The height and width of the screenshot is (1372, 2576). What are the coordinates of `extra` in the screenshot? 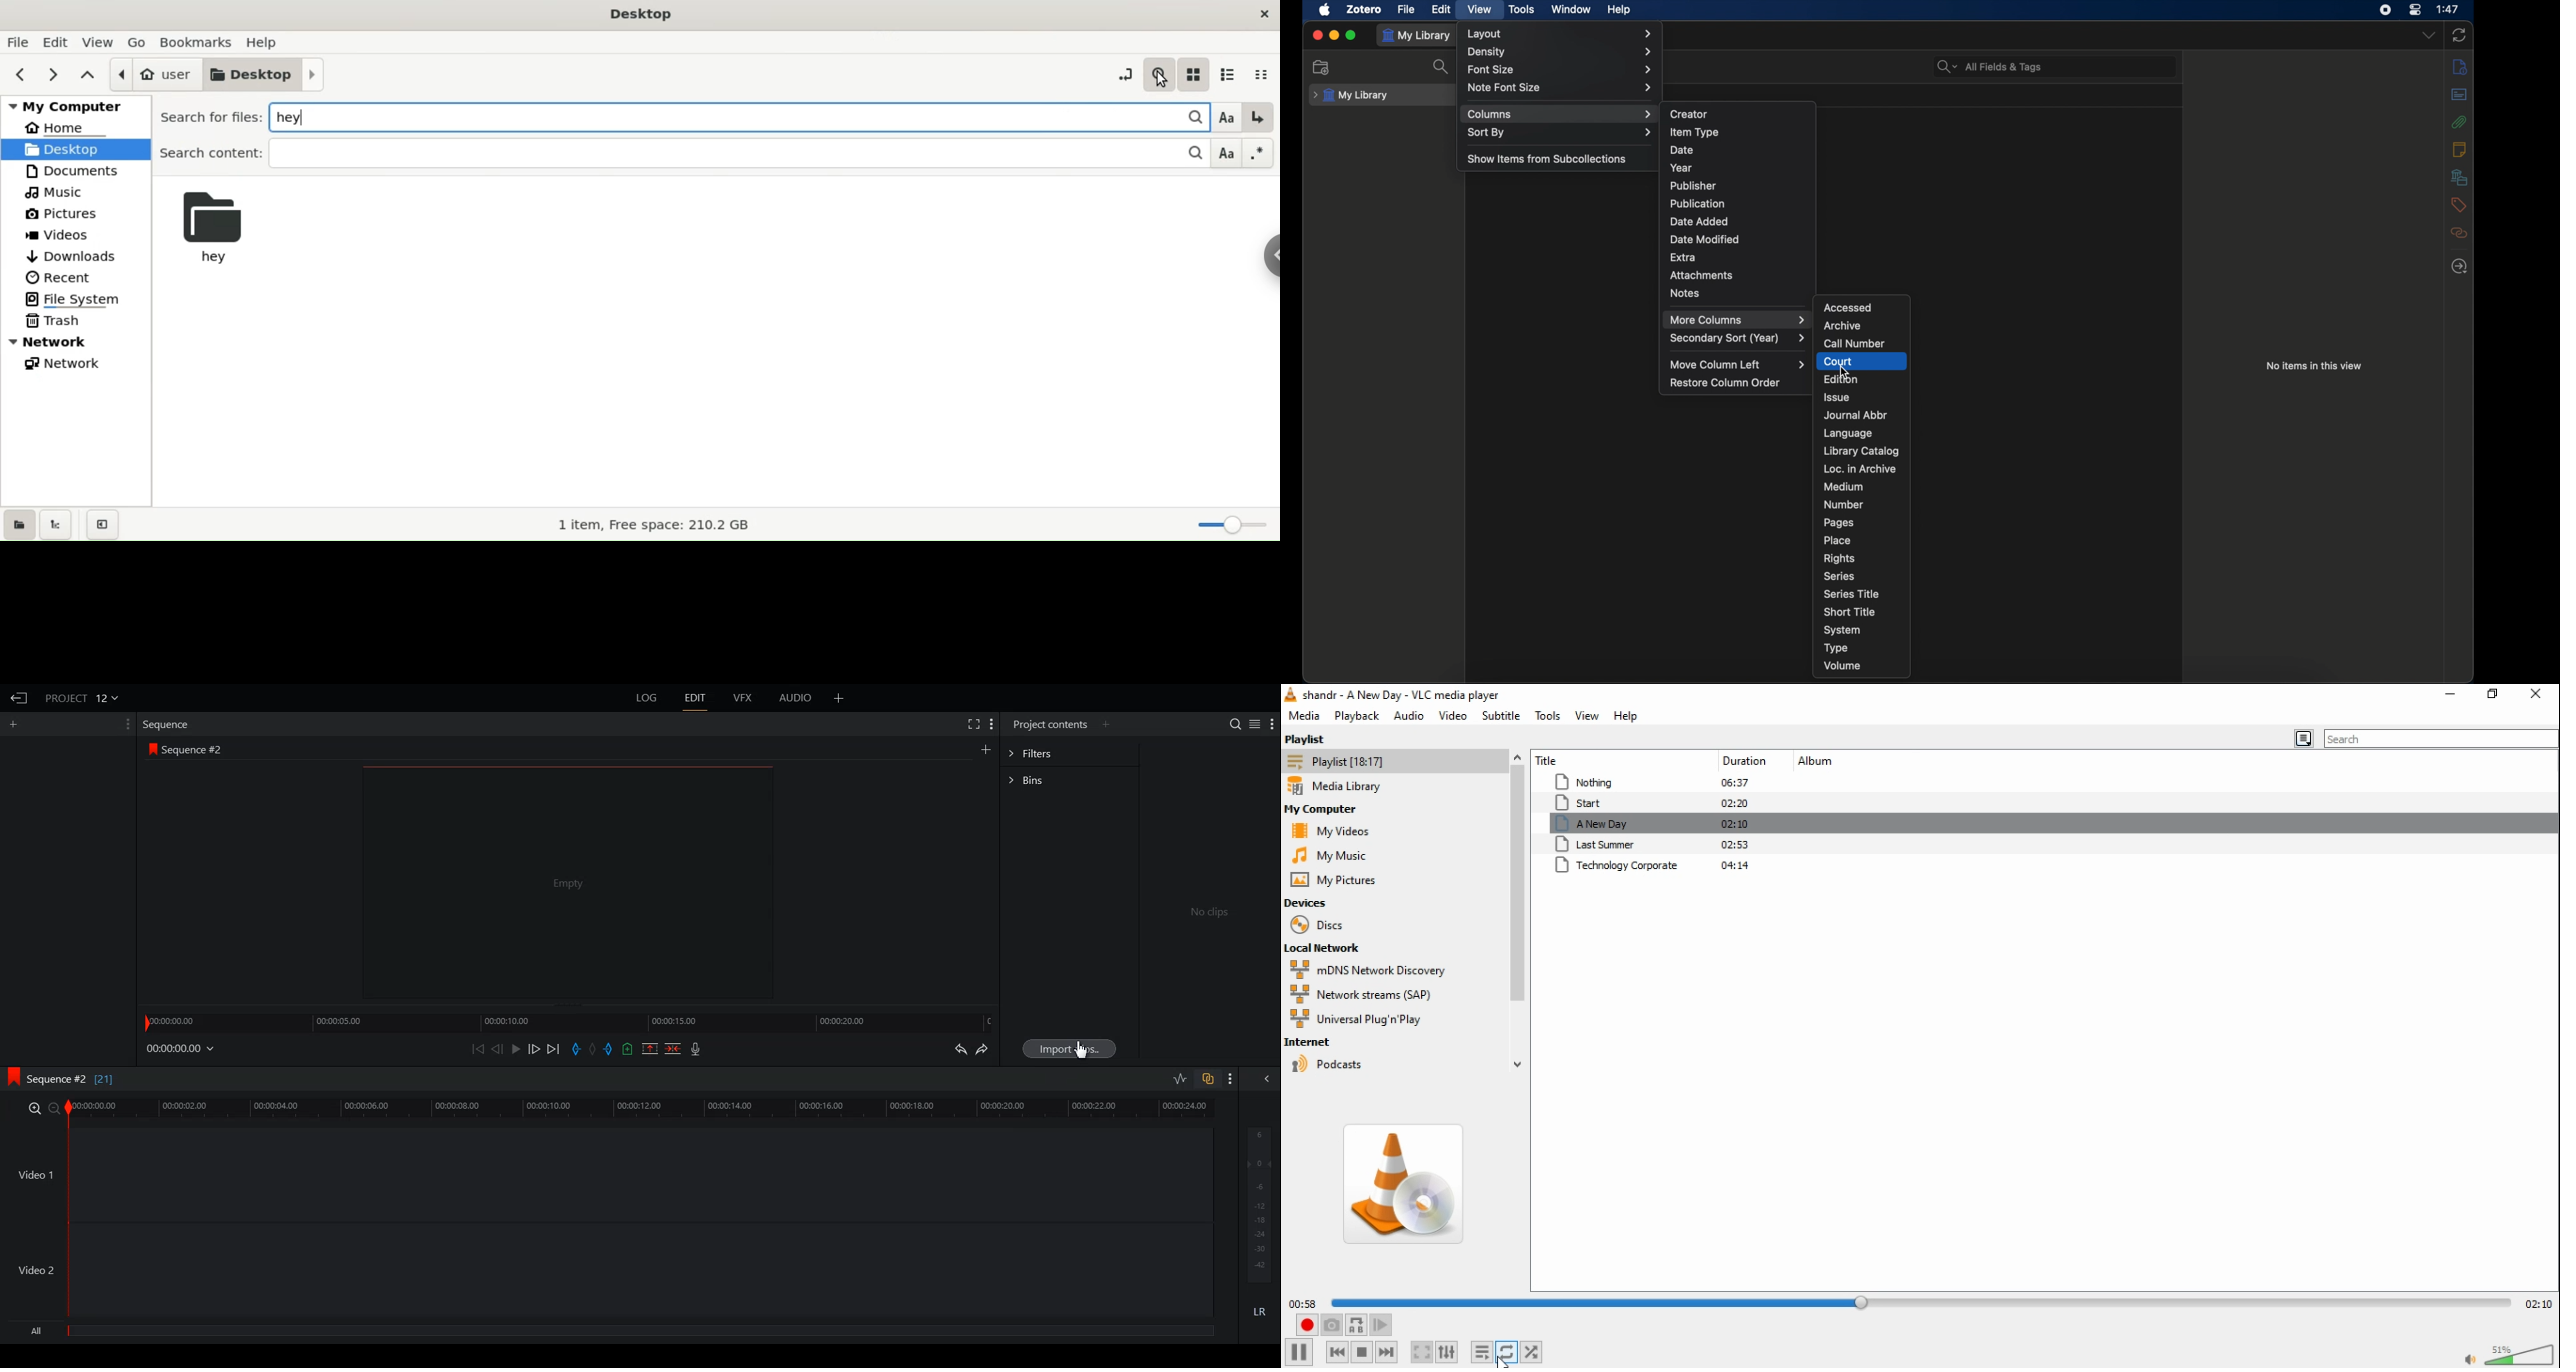 It's located at (1683, 256).